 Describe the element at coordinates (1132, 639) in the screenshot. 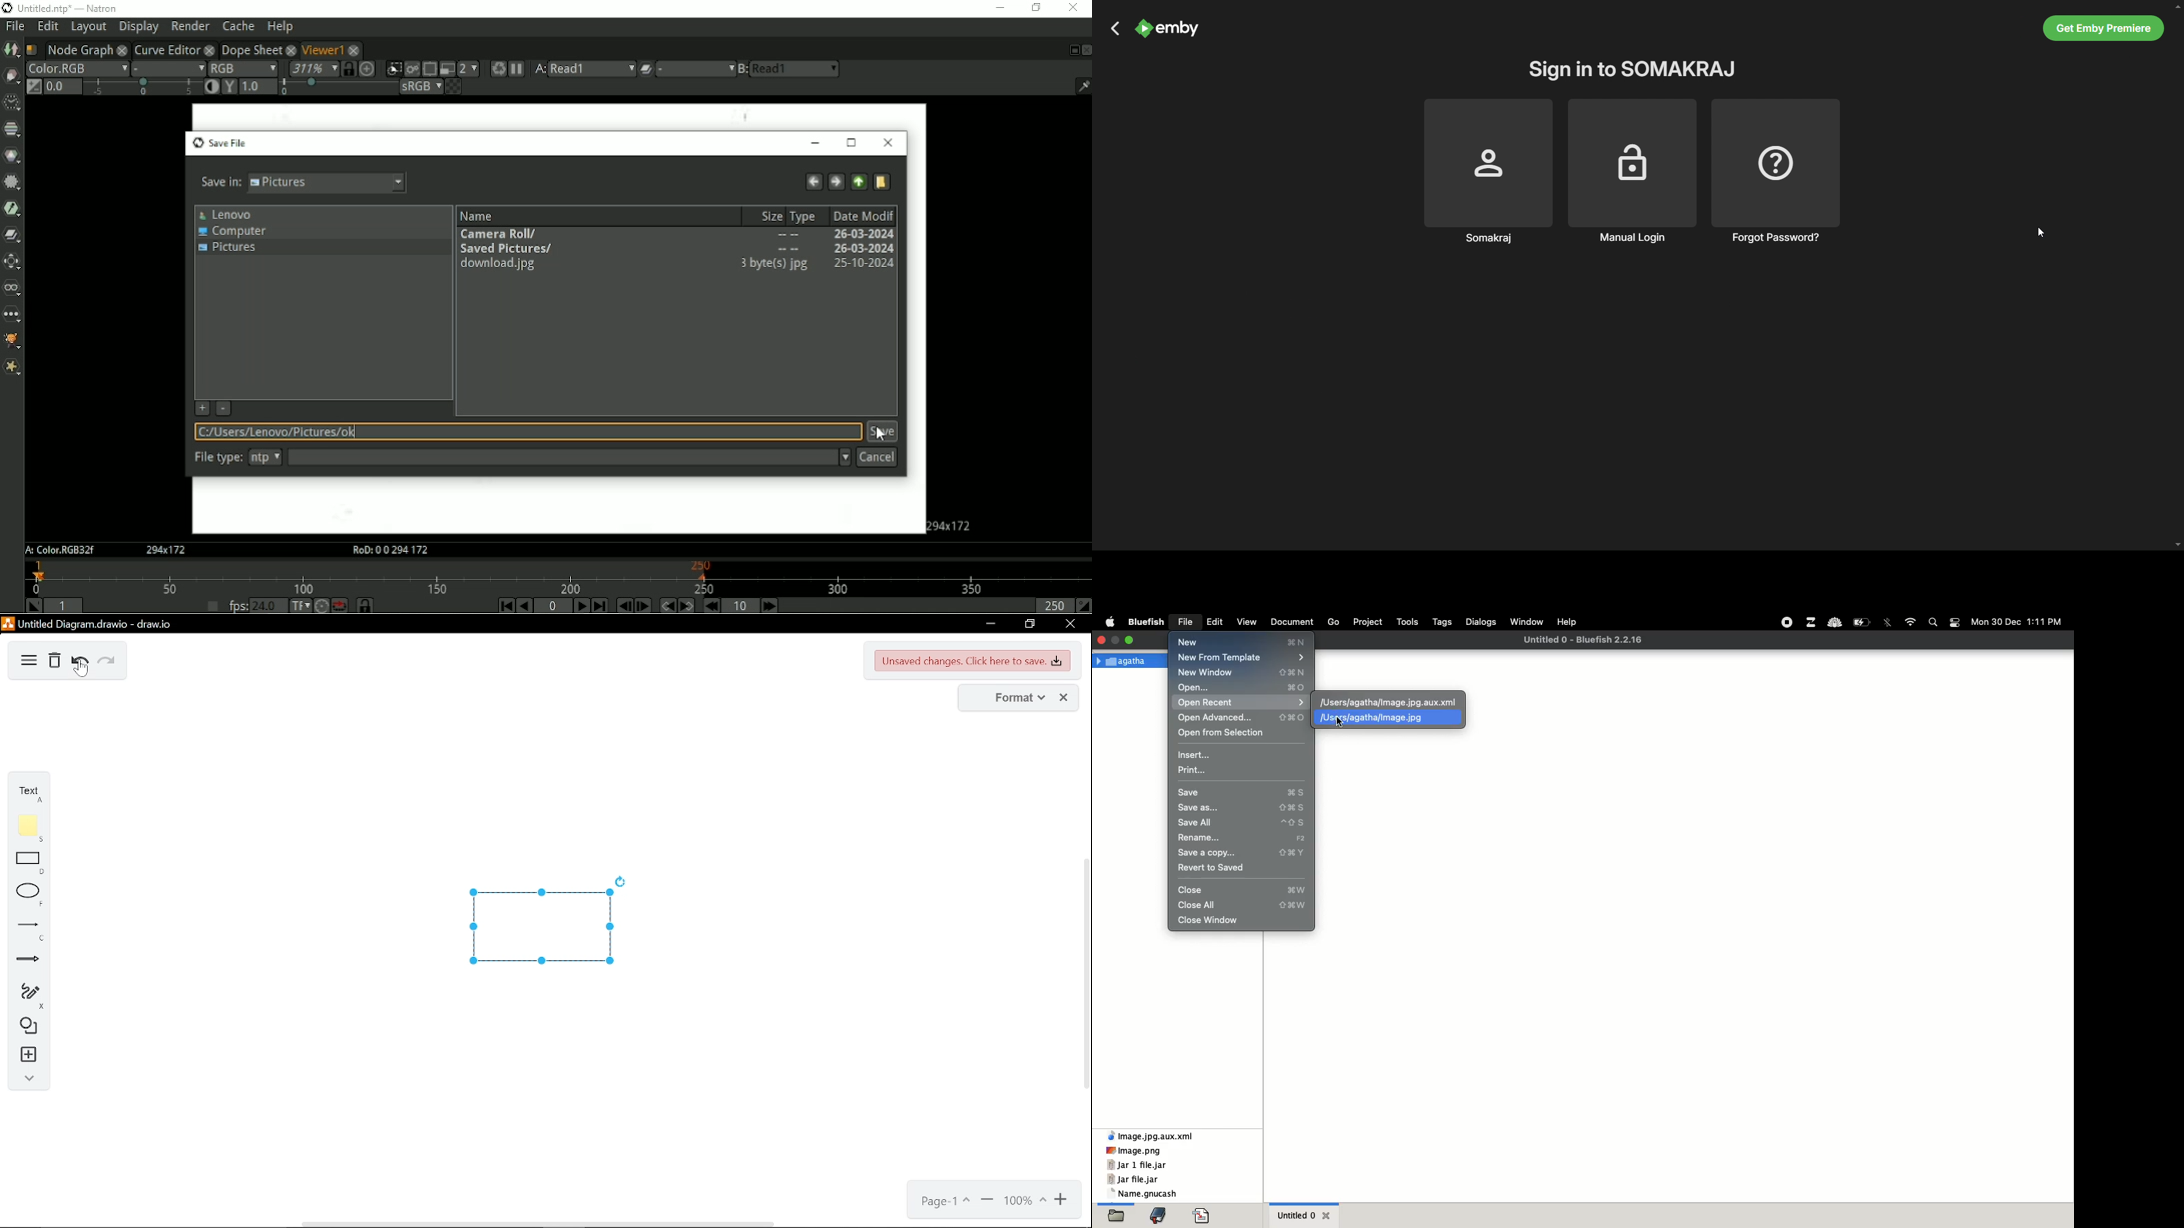

I see `maximize` at that location.